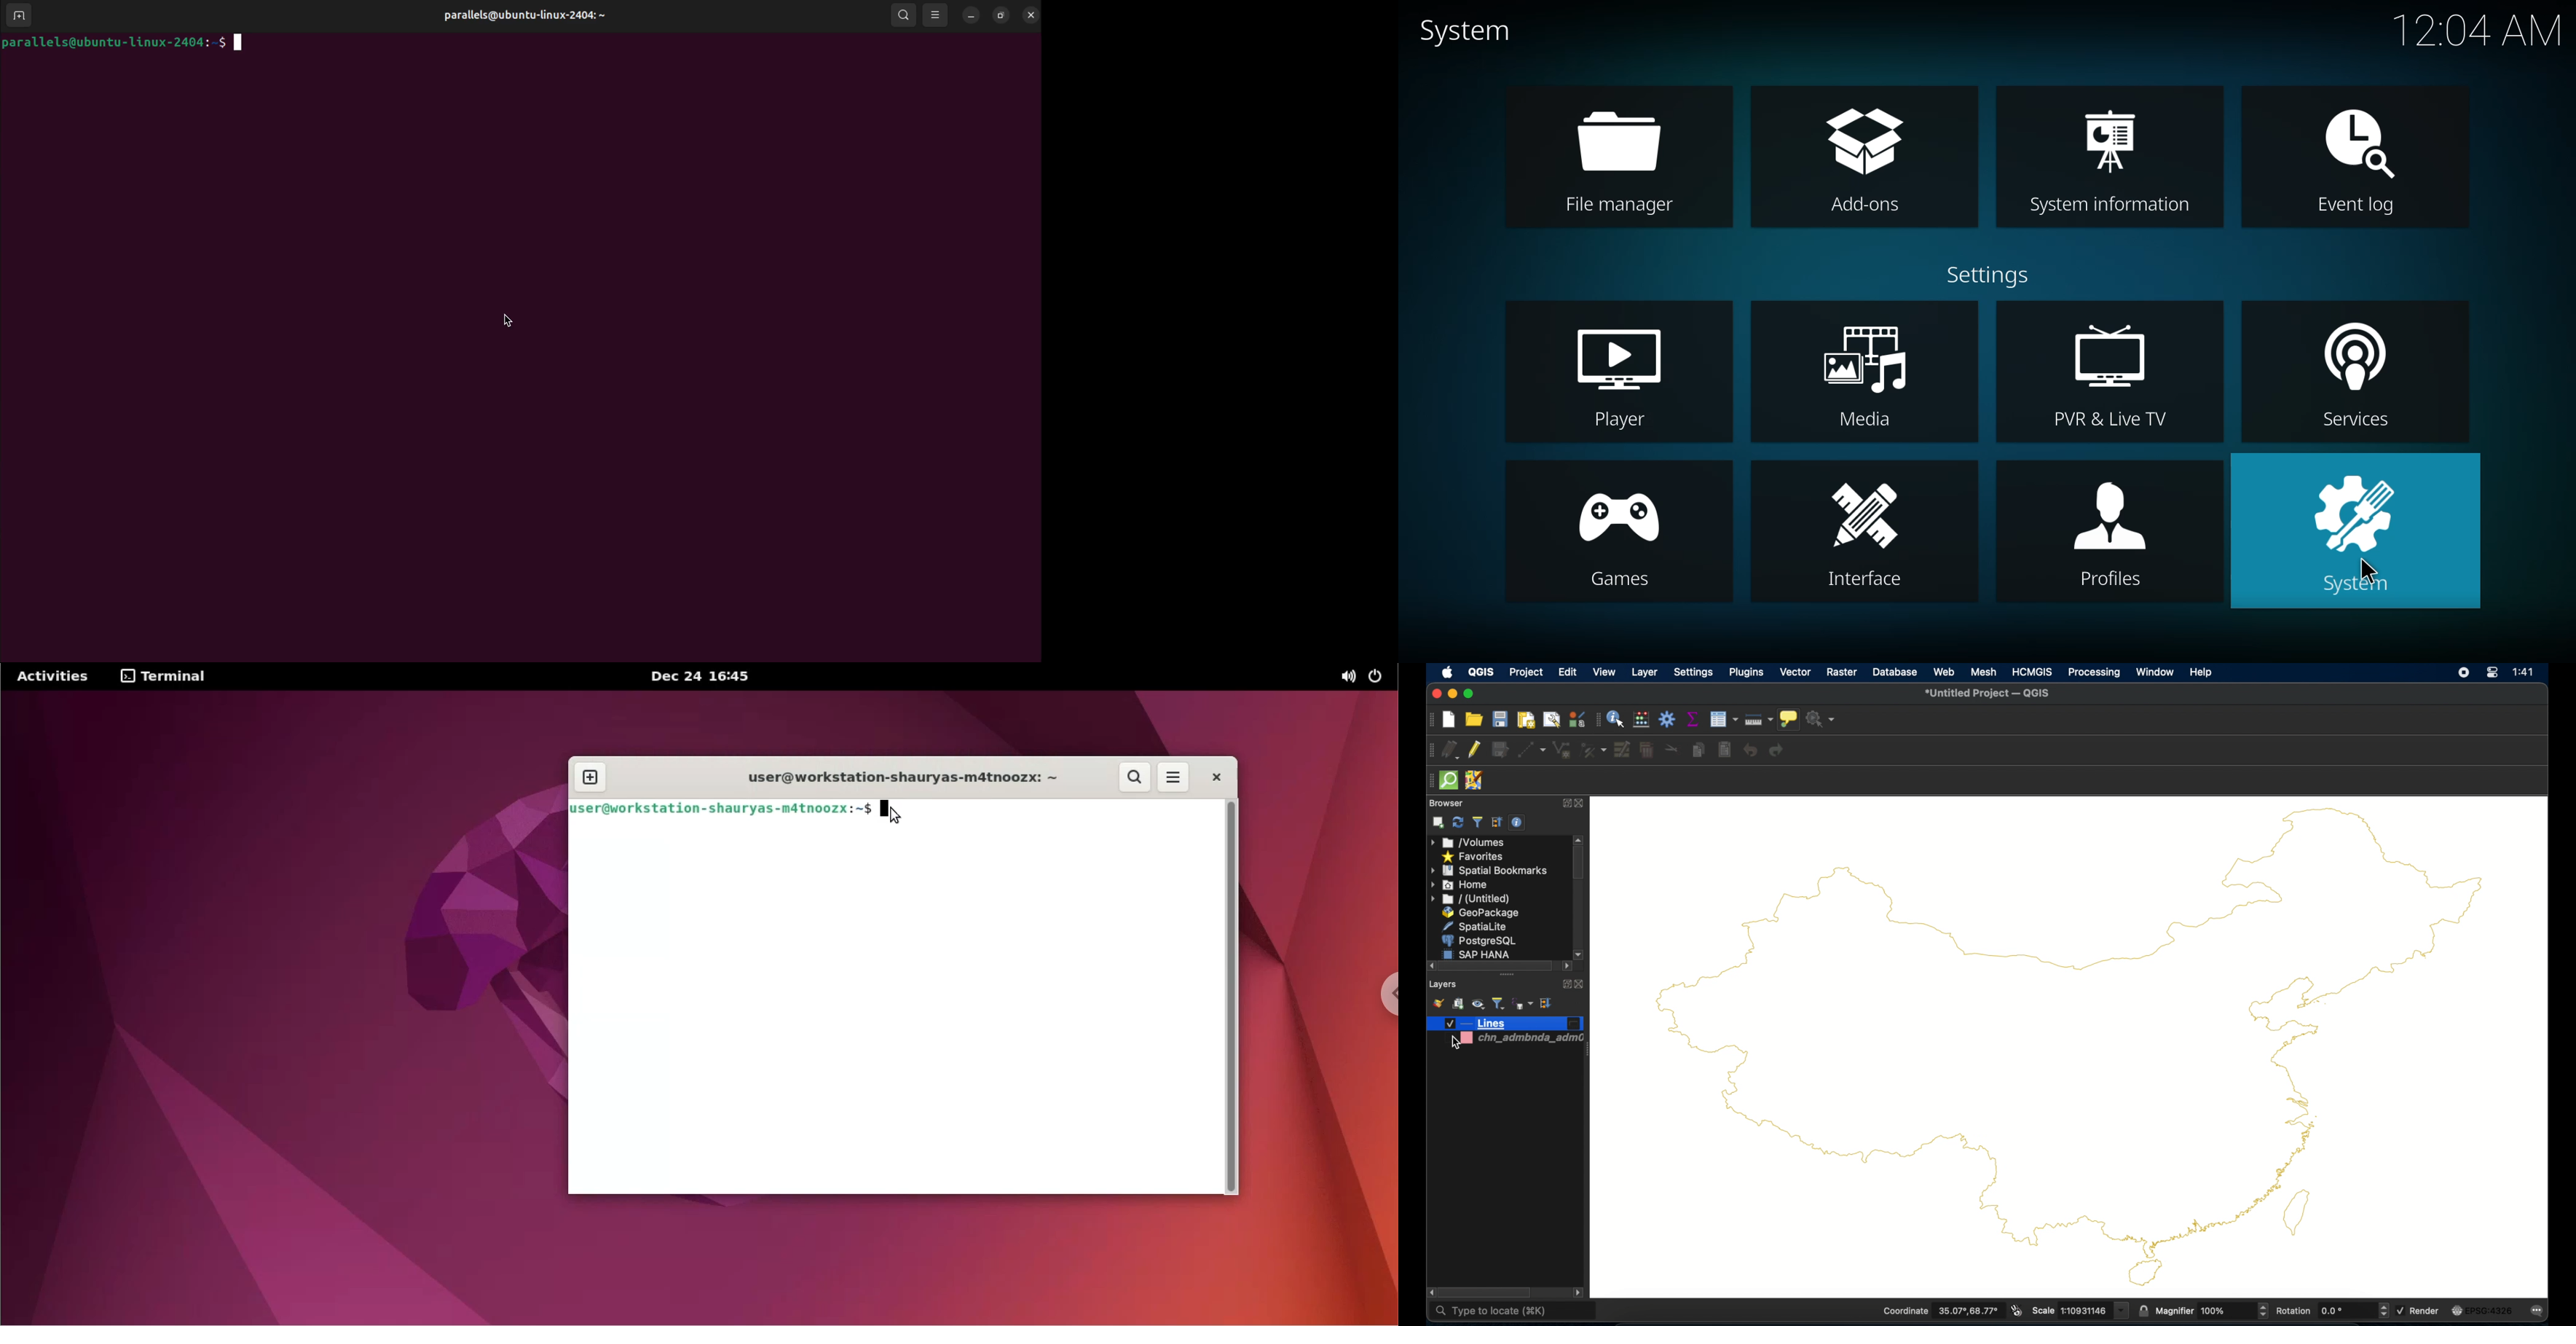 This screenshot has height=1344, width=2576. I want to click on cursor, so click(2368, 572).